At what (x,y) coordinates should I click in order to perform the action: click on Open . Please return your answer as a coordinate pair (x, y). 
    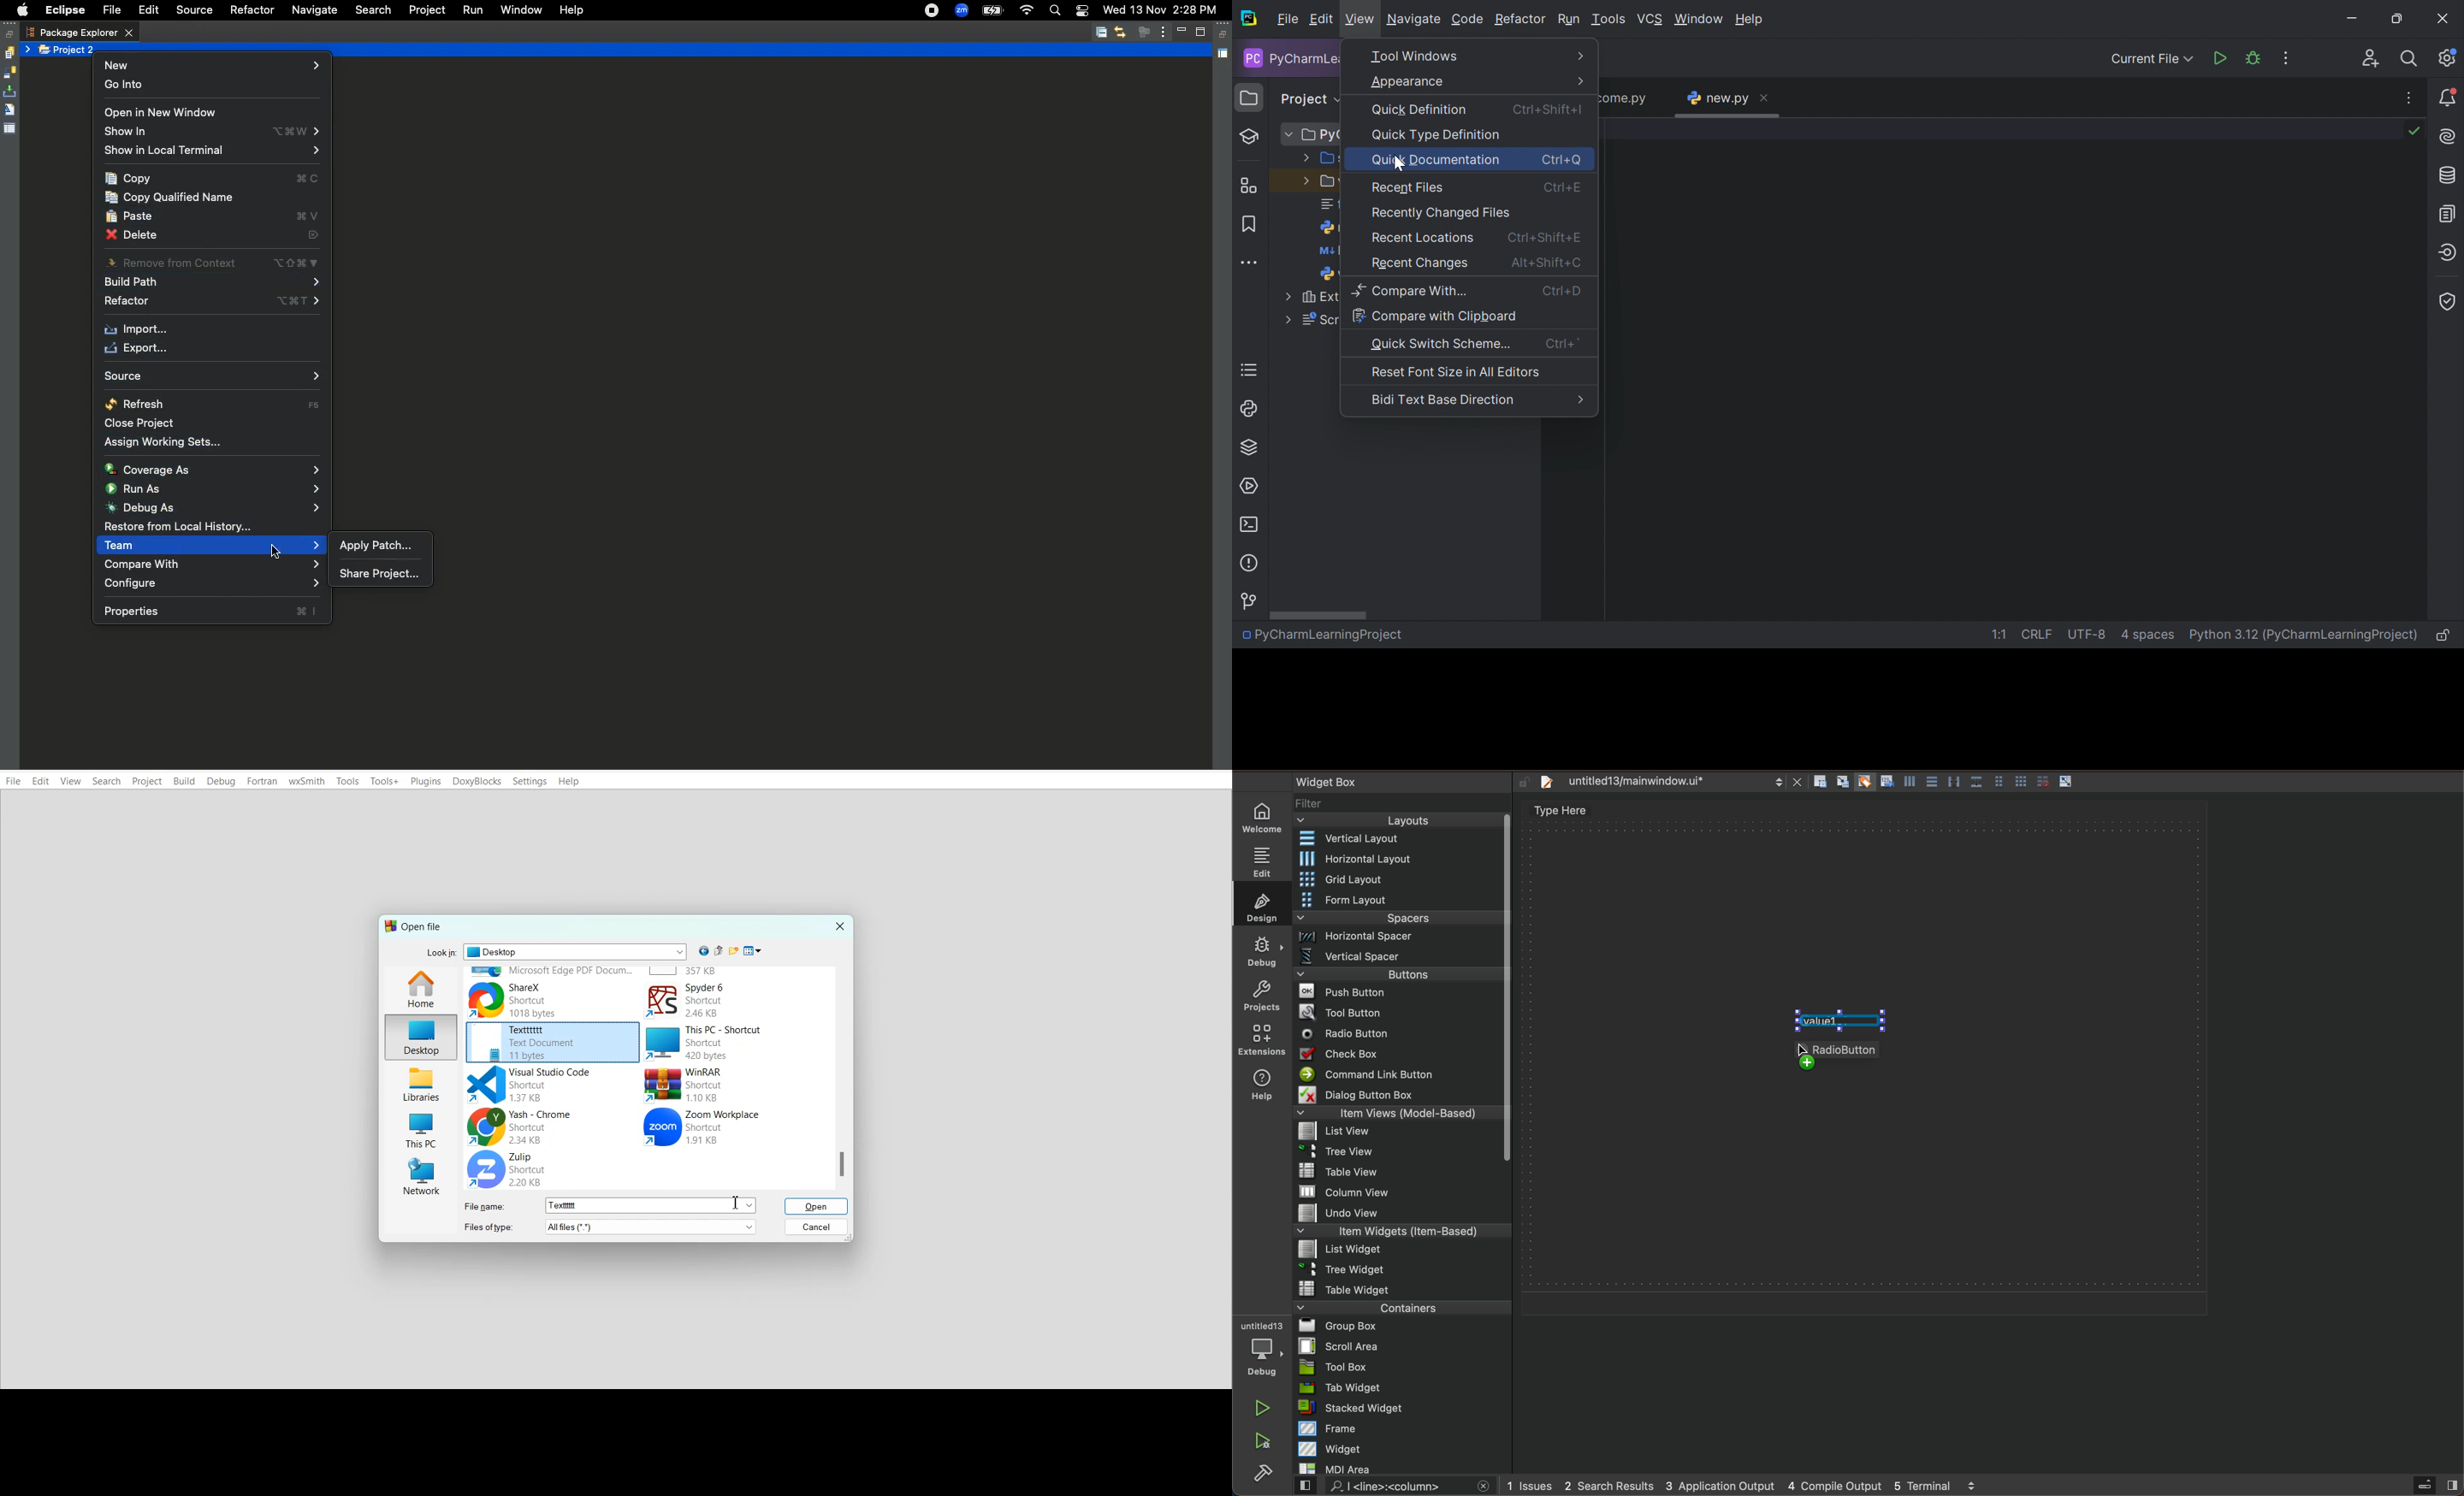
    Looking at the image, I should click on (817, 1207).